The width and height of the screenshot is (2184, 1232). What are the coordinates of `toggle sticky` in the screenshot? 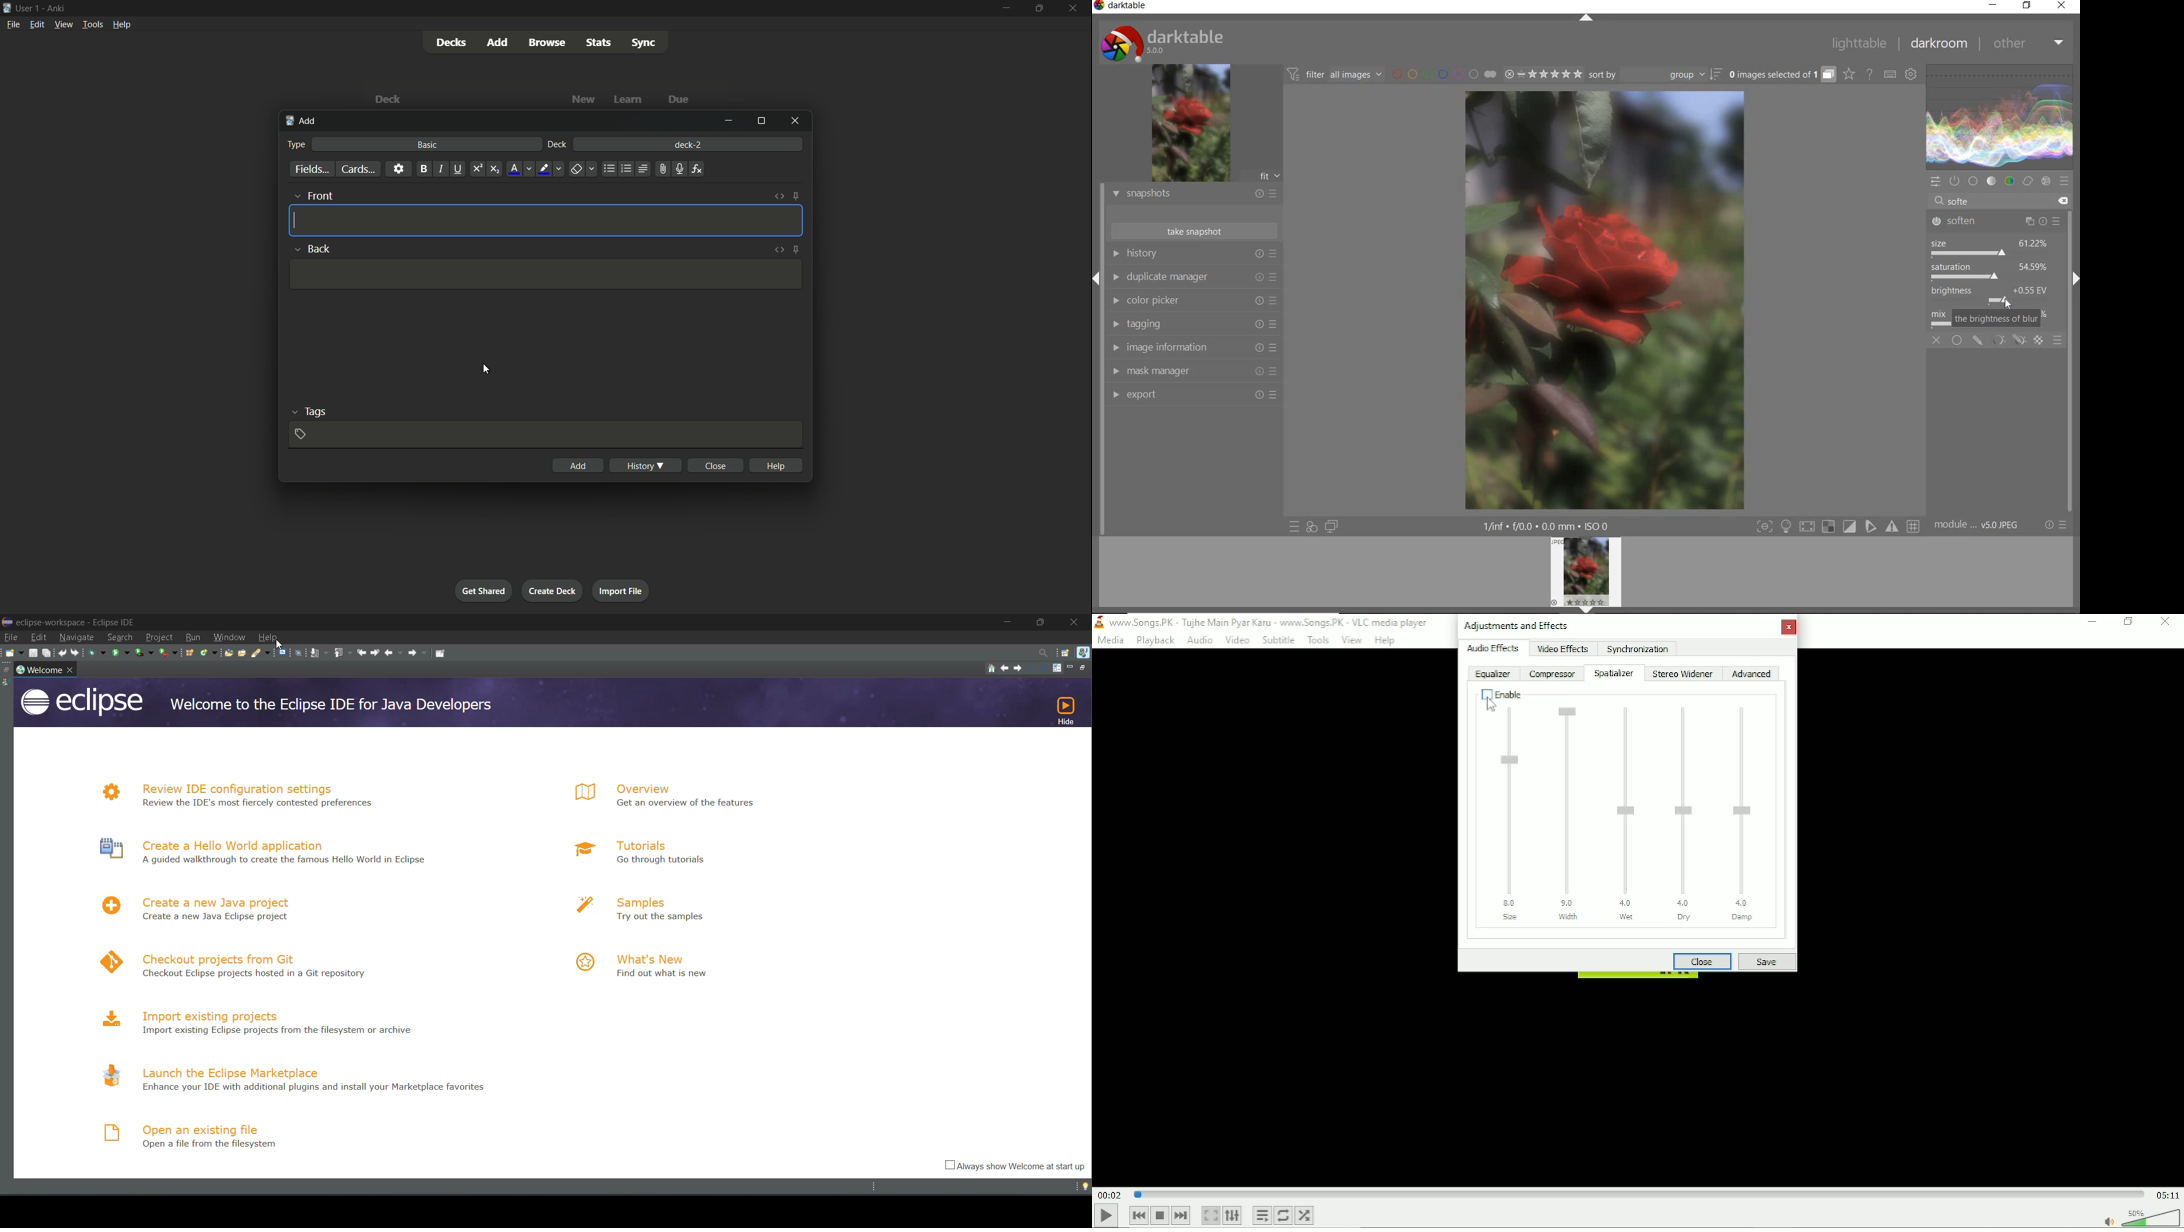 It's located at (796, 249).